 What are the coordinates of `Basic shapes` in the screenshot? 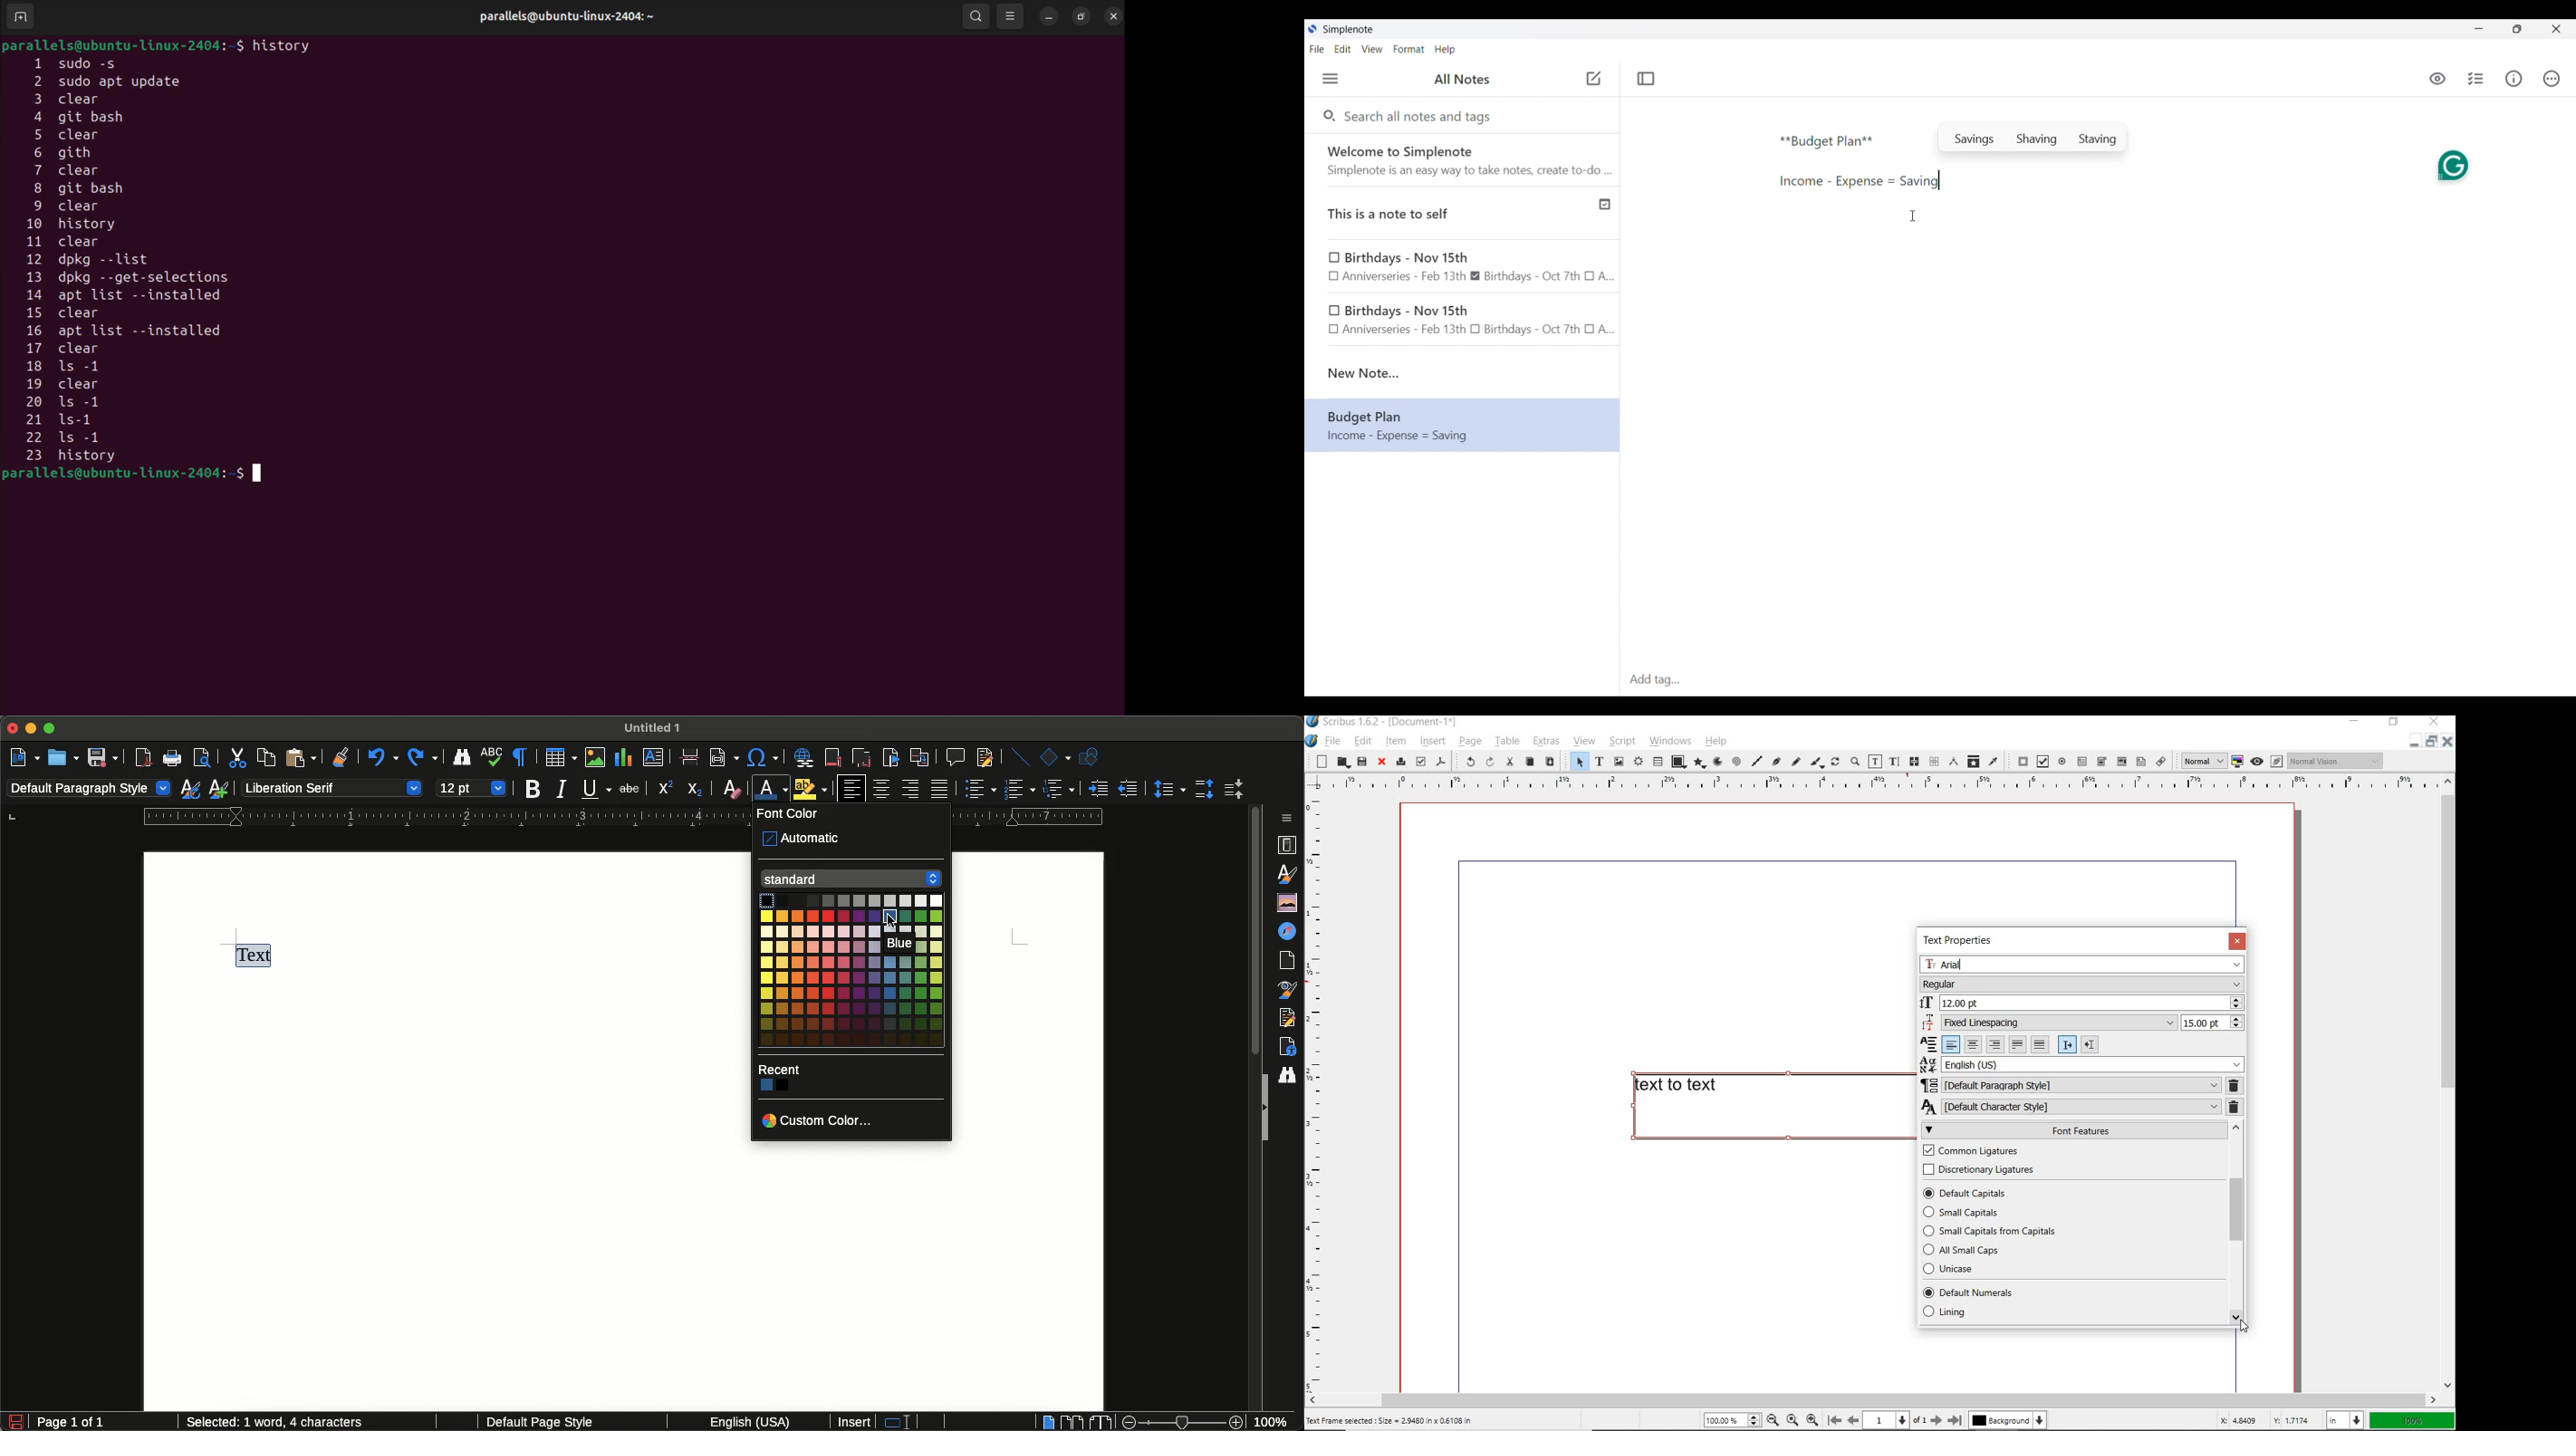 It's located at (1056, 756).